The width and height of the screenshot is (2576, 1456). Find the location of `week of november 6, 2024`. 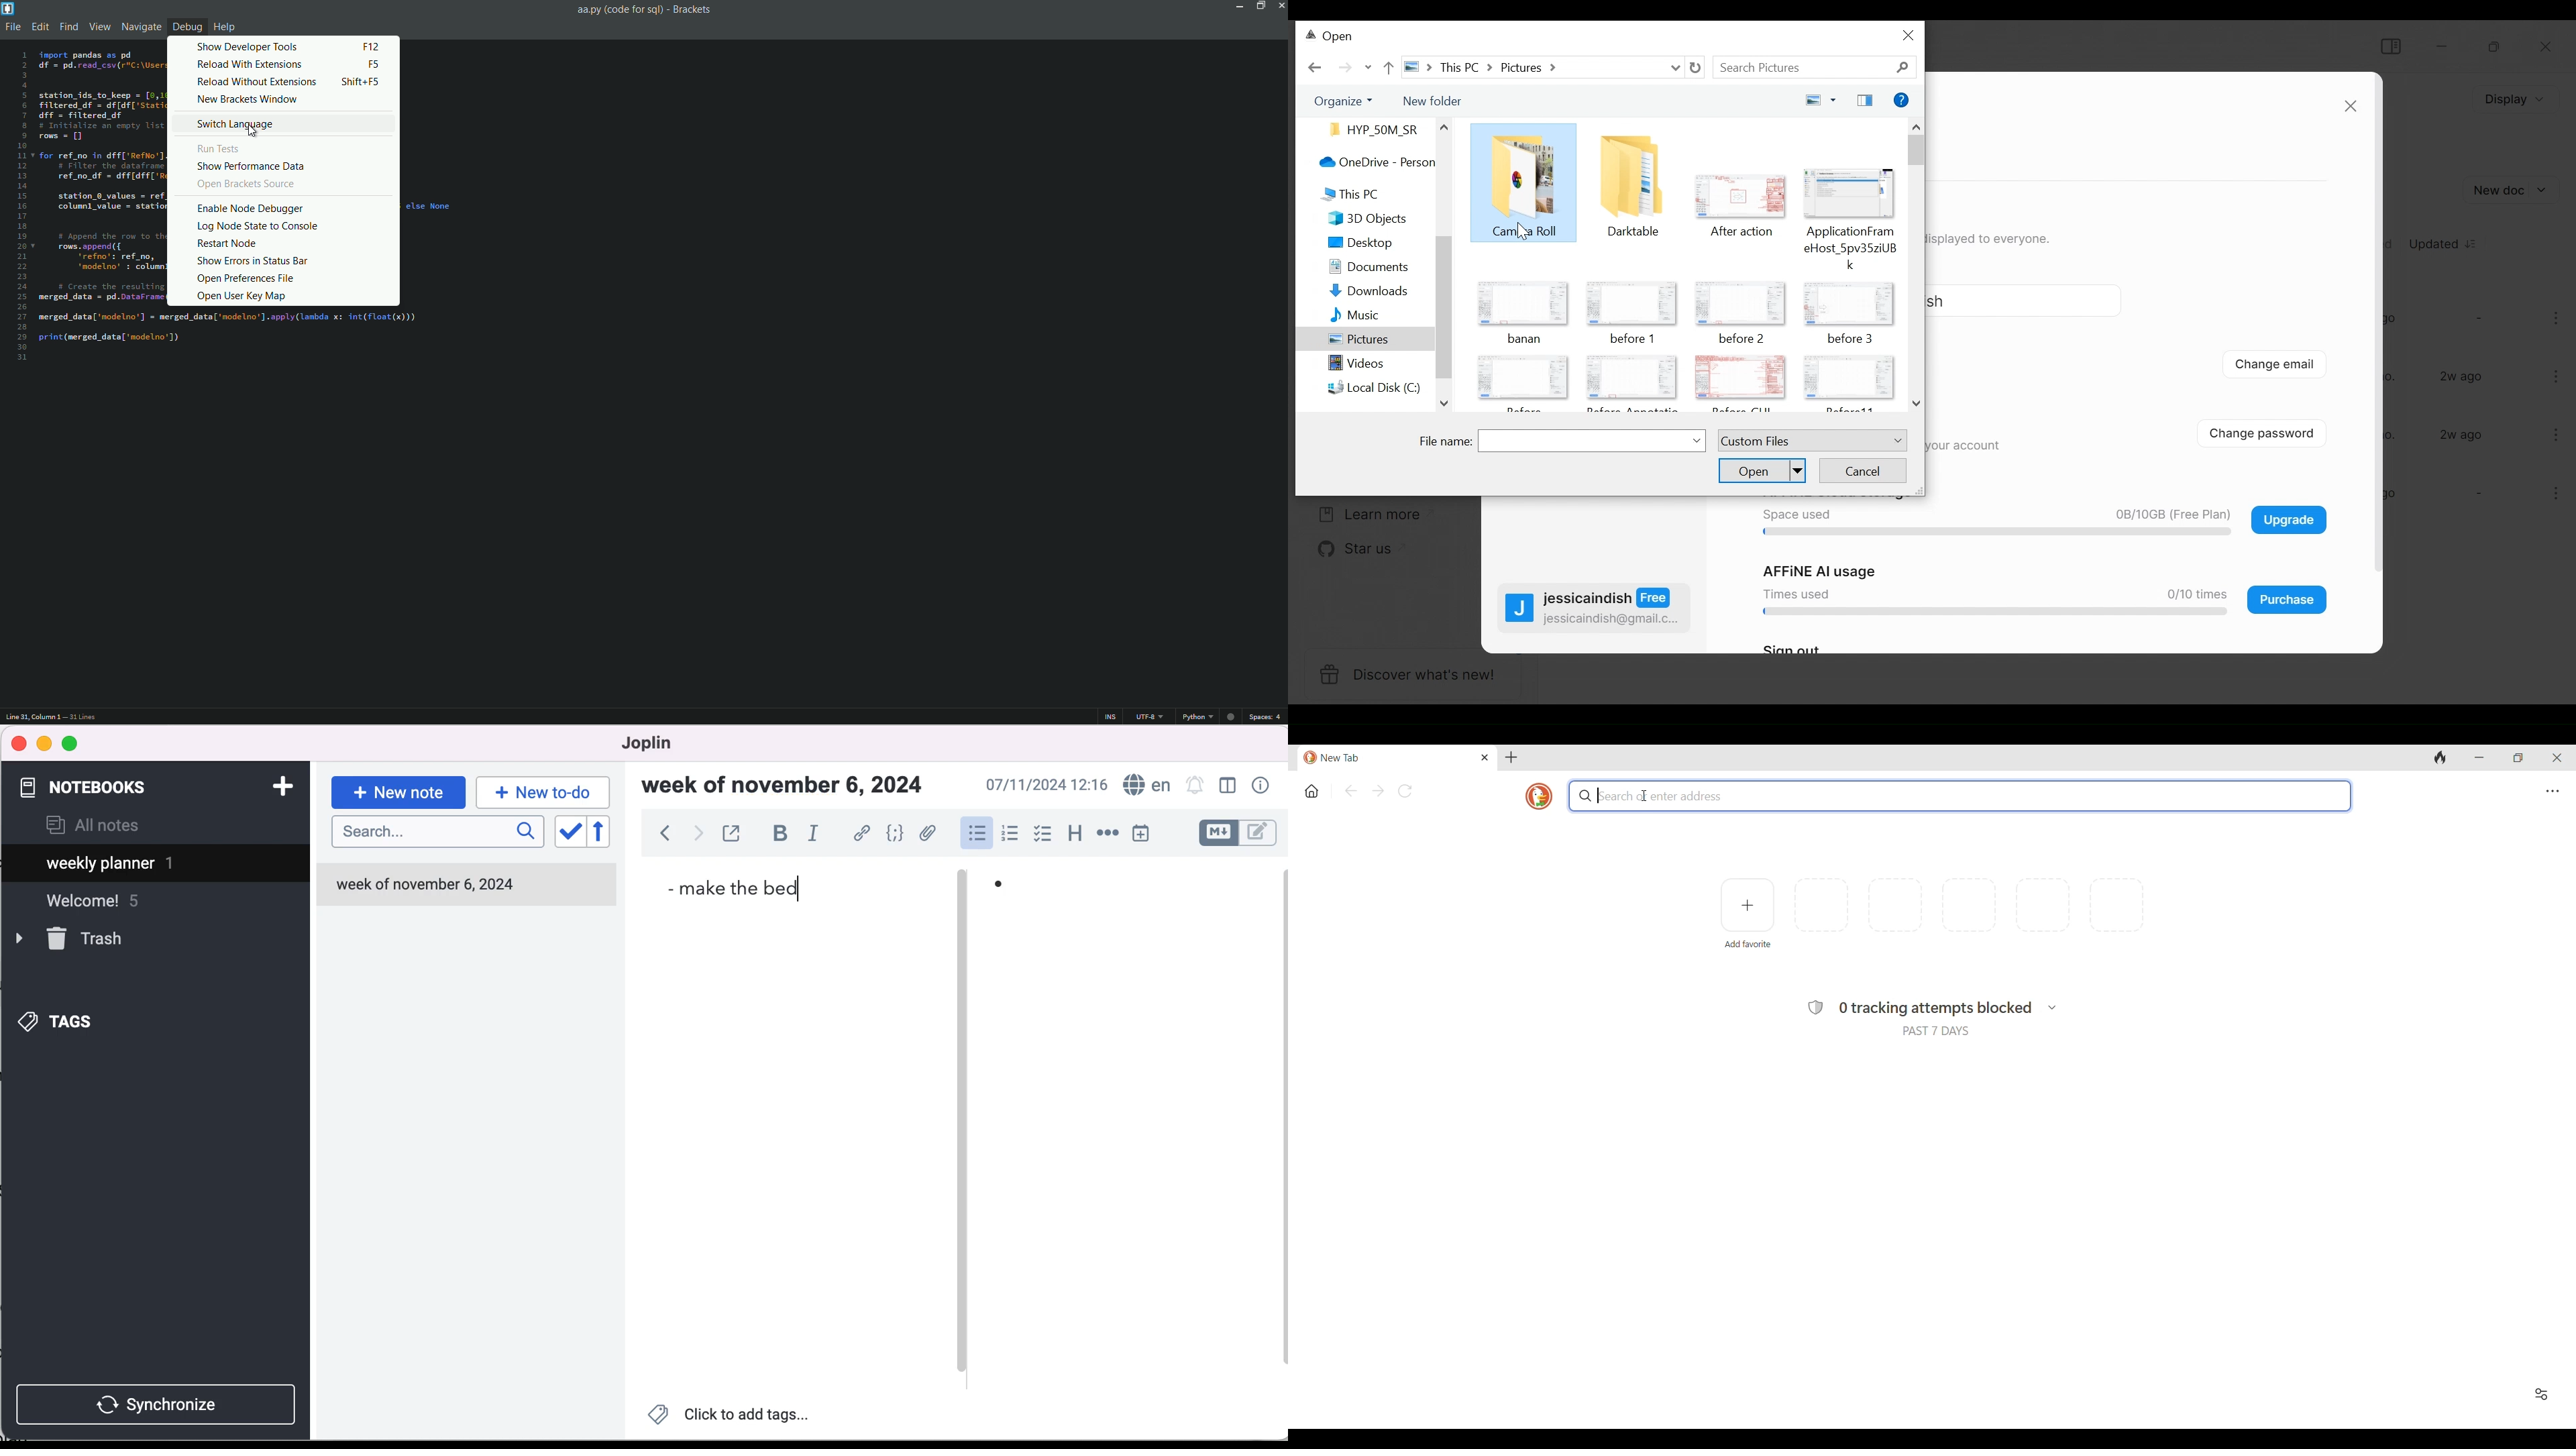

week of november 6, 2024 is located at coordinates (431, 885).